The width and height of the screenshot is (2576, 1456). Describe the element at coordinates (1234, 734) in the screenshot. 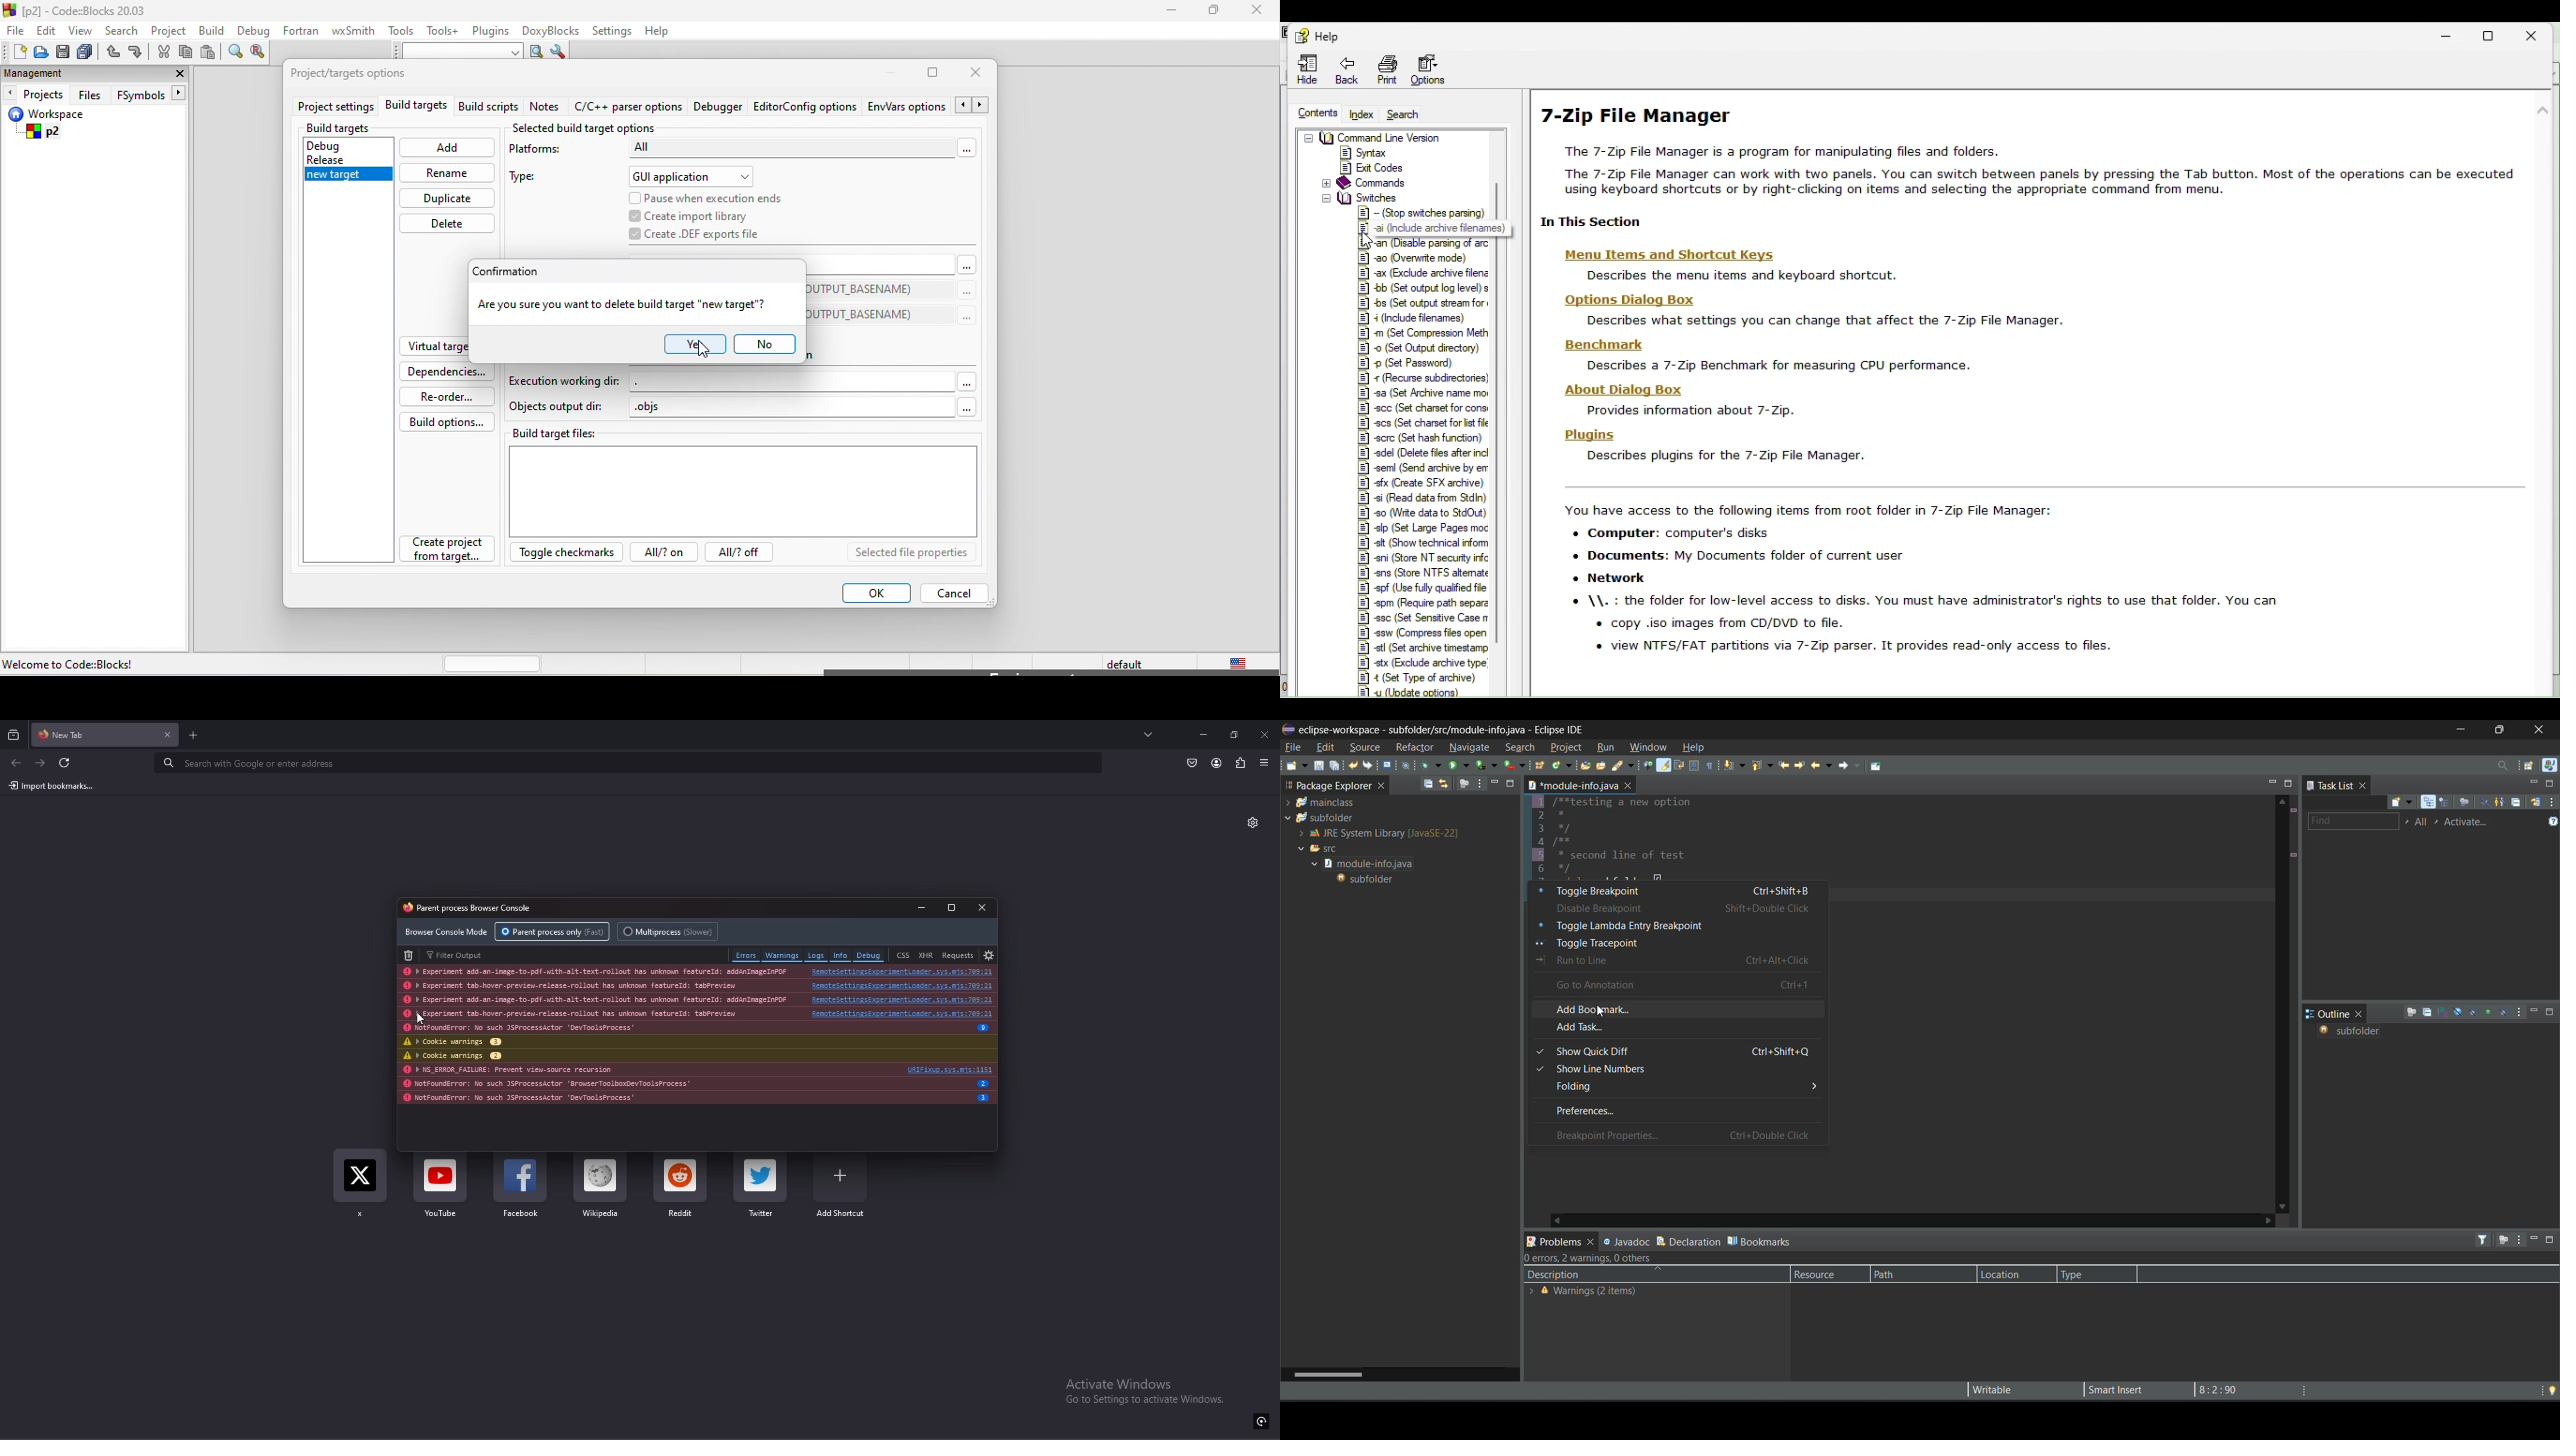

I see `resize` at that location.